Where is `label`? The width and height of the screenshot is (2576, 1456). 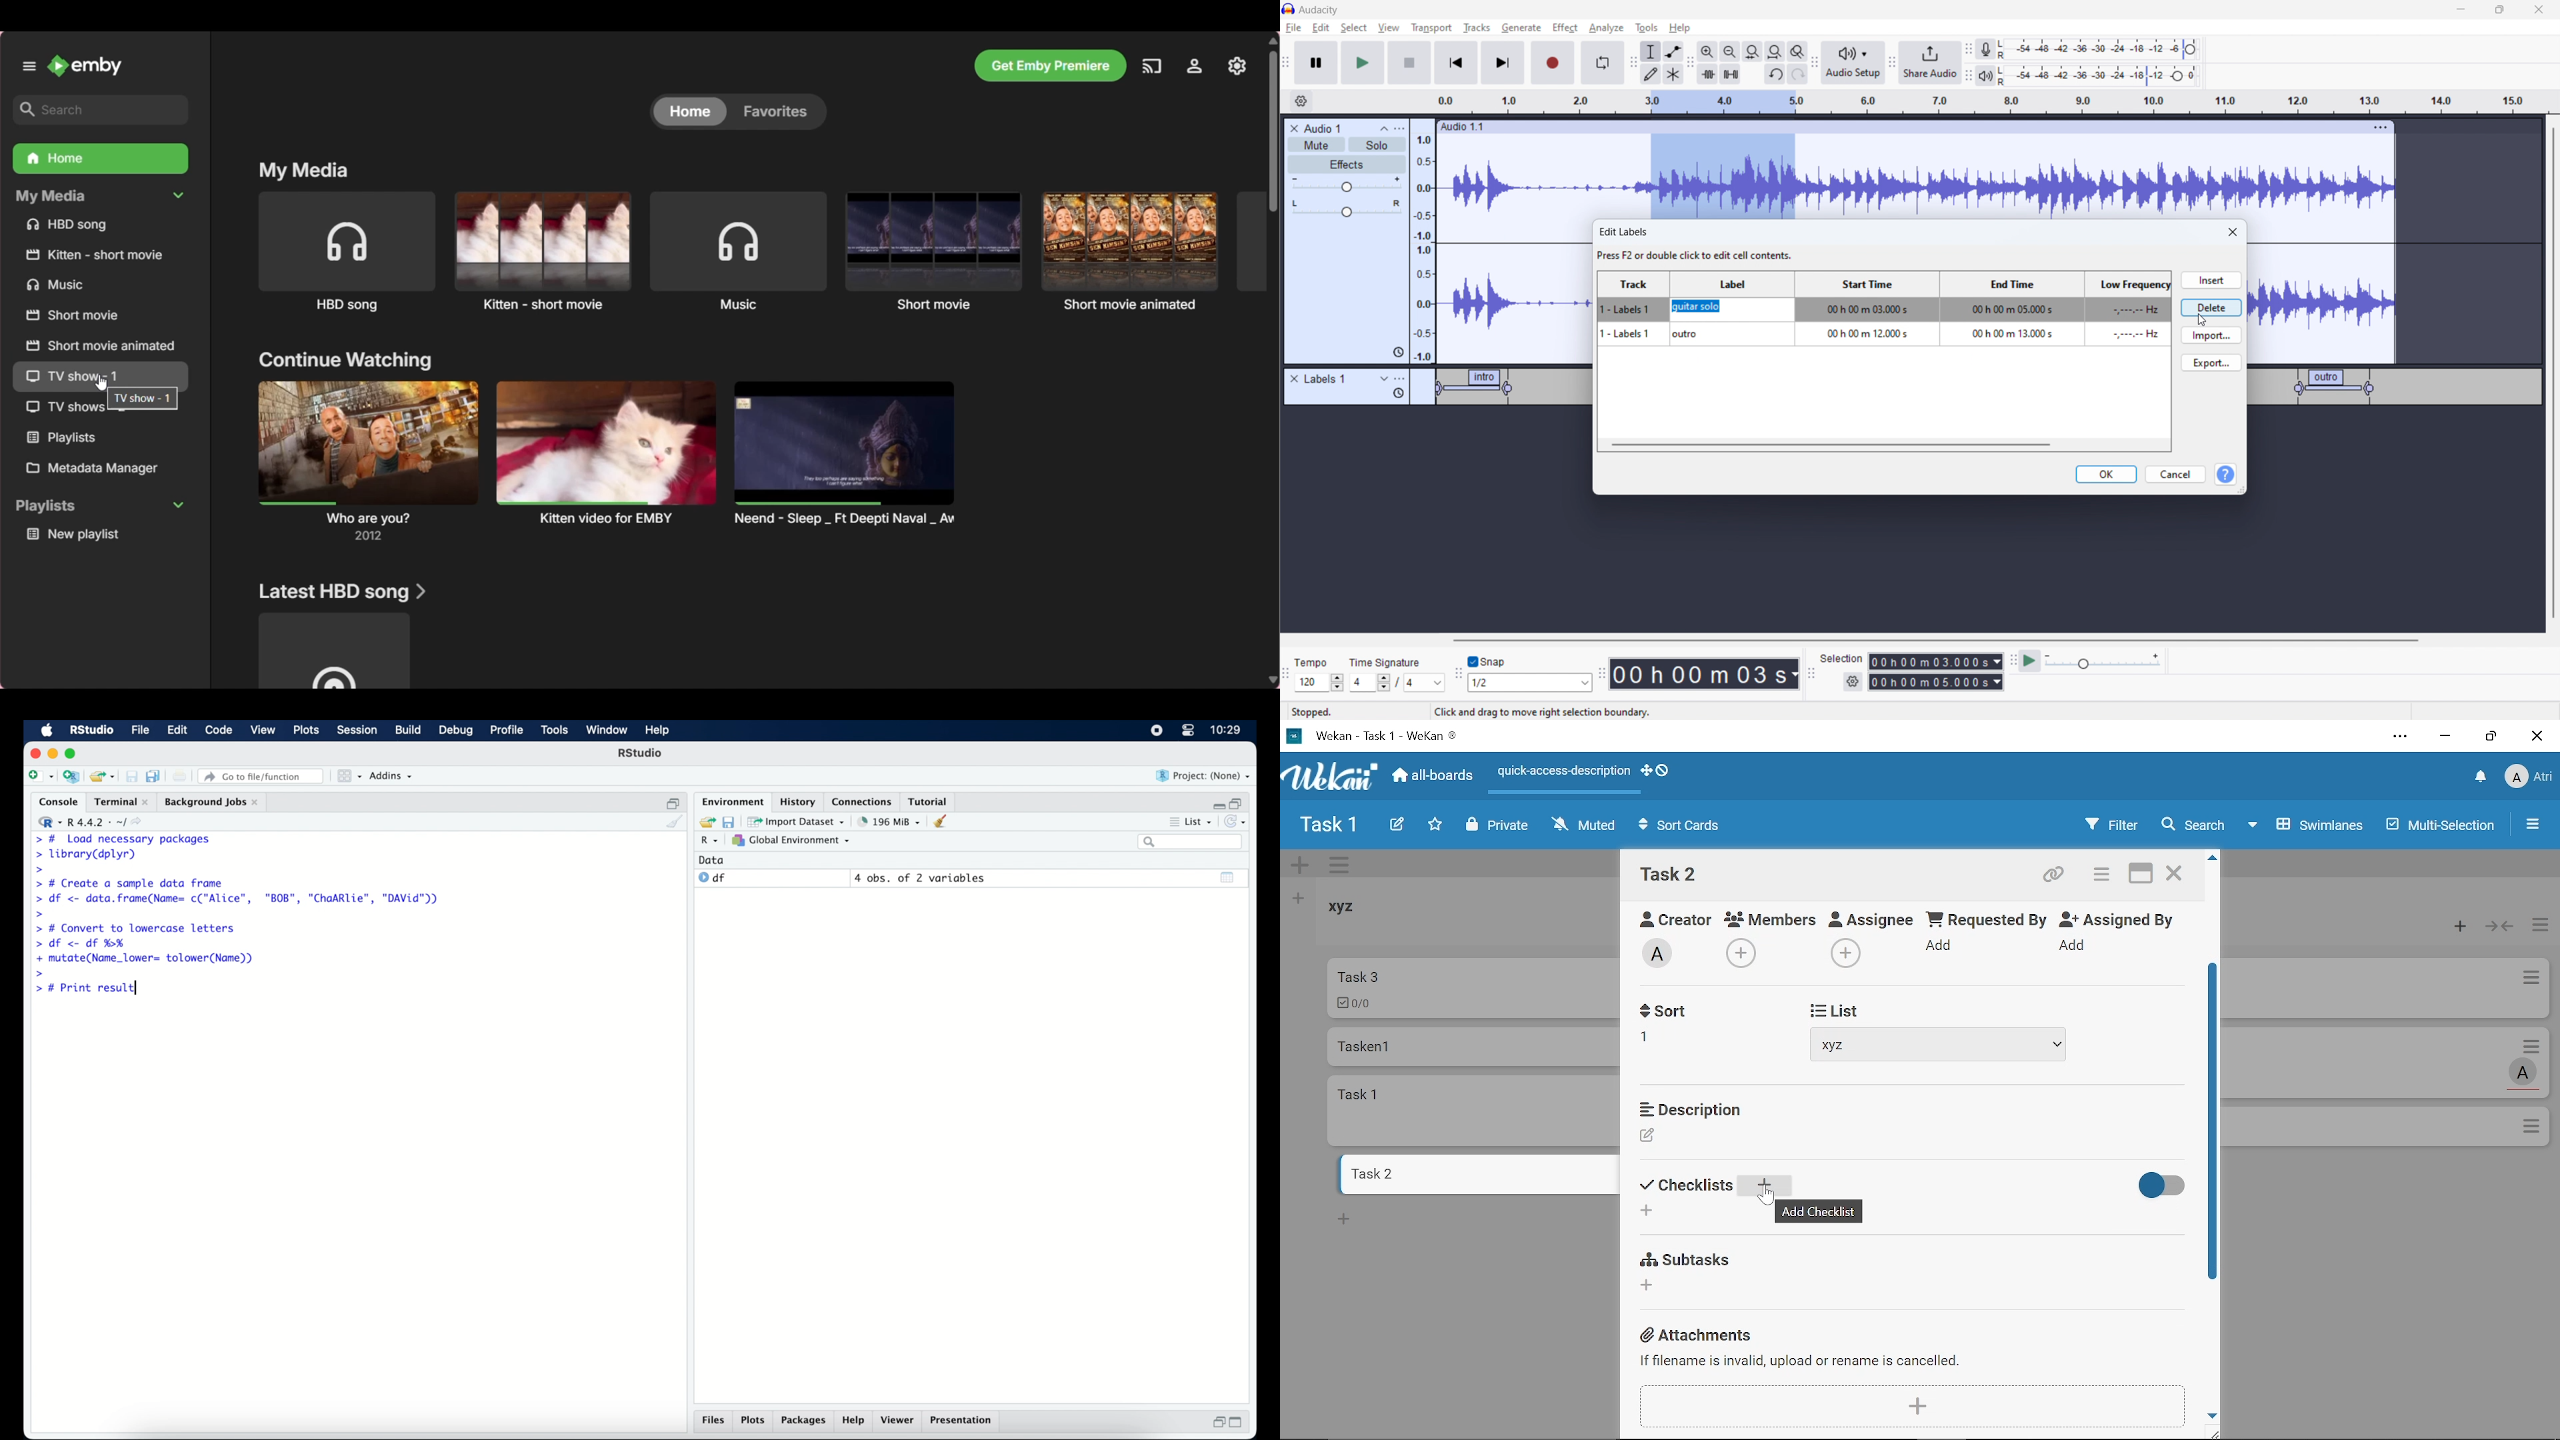
label is located at coordinates (1733, 320).